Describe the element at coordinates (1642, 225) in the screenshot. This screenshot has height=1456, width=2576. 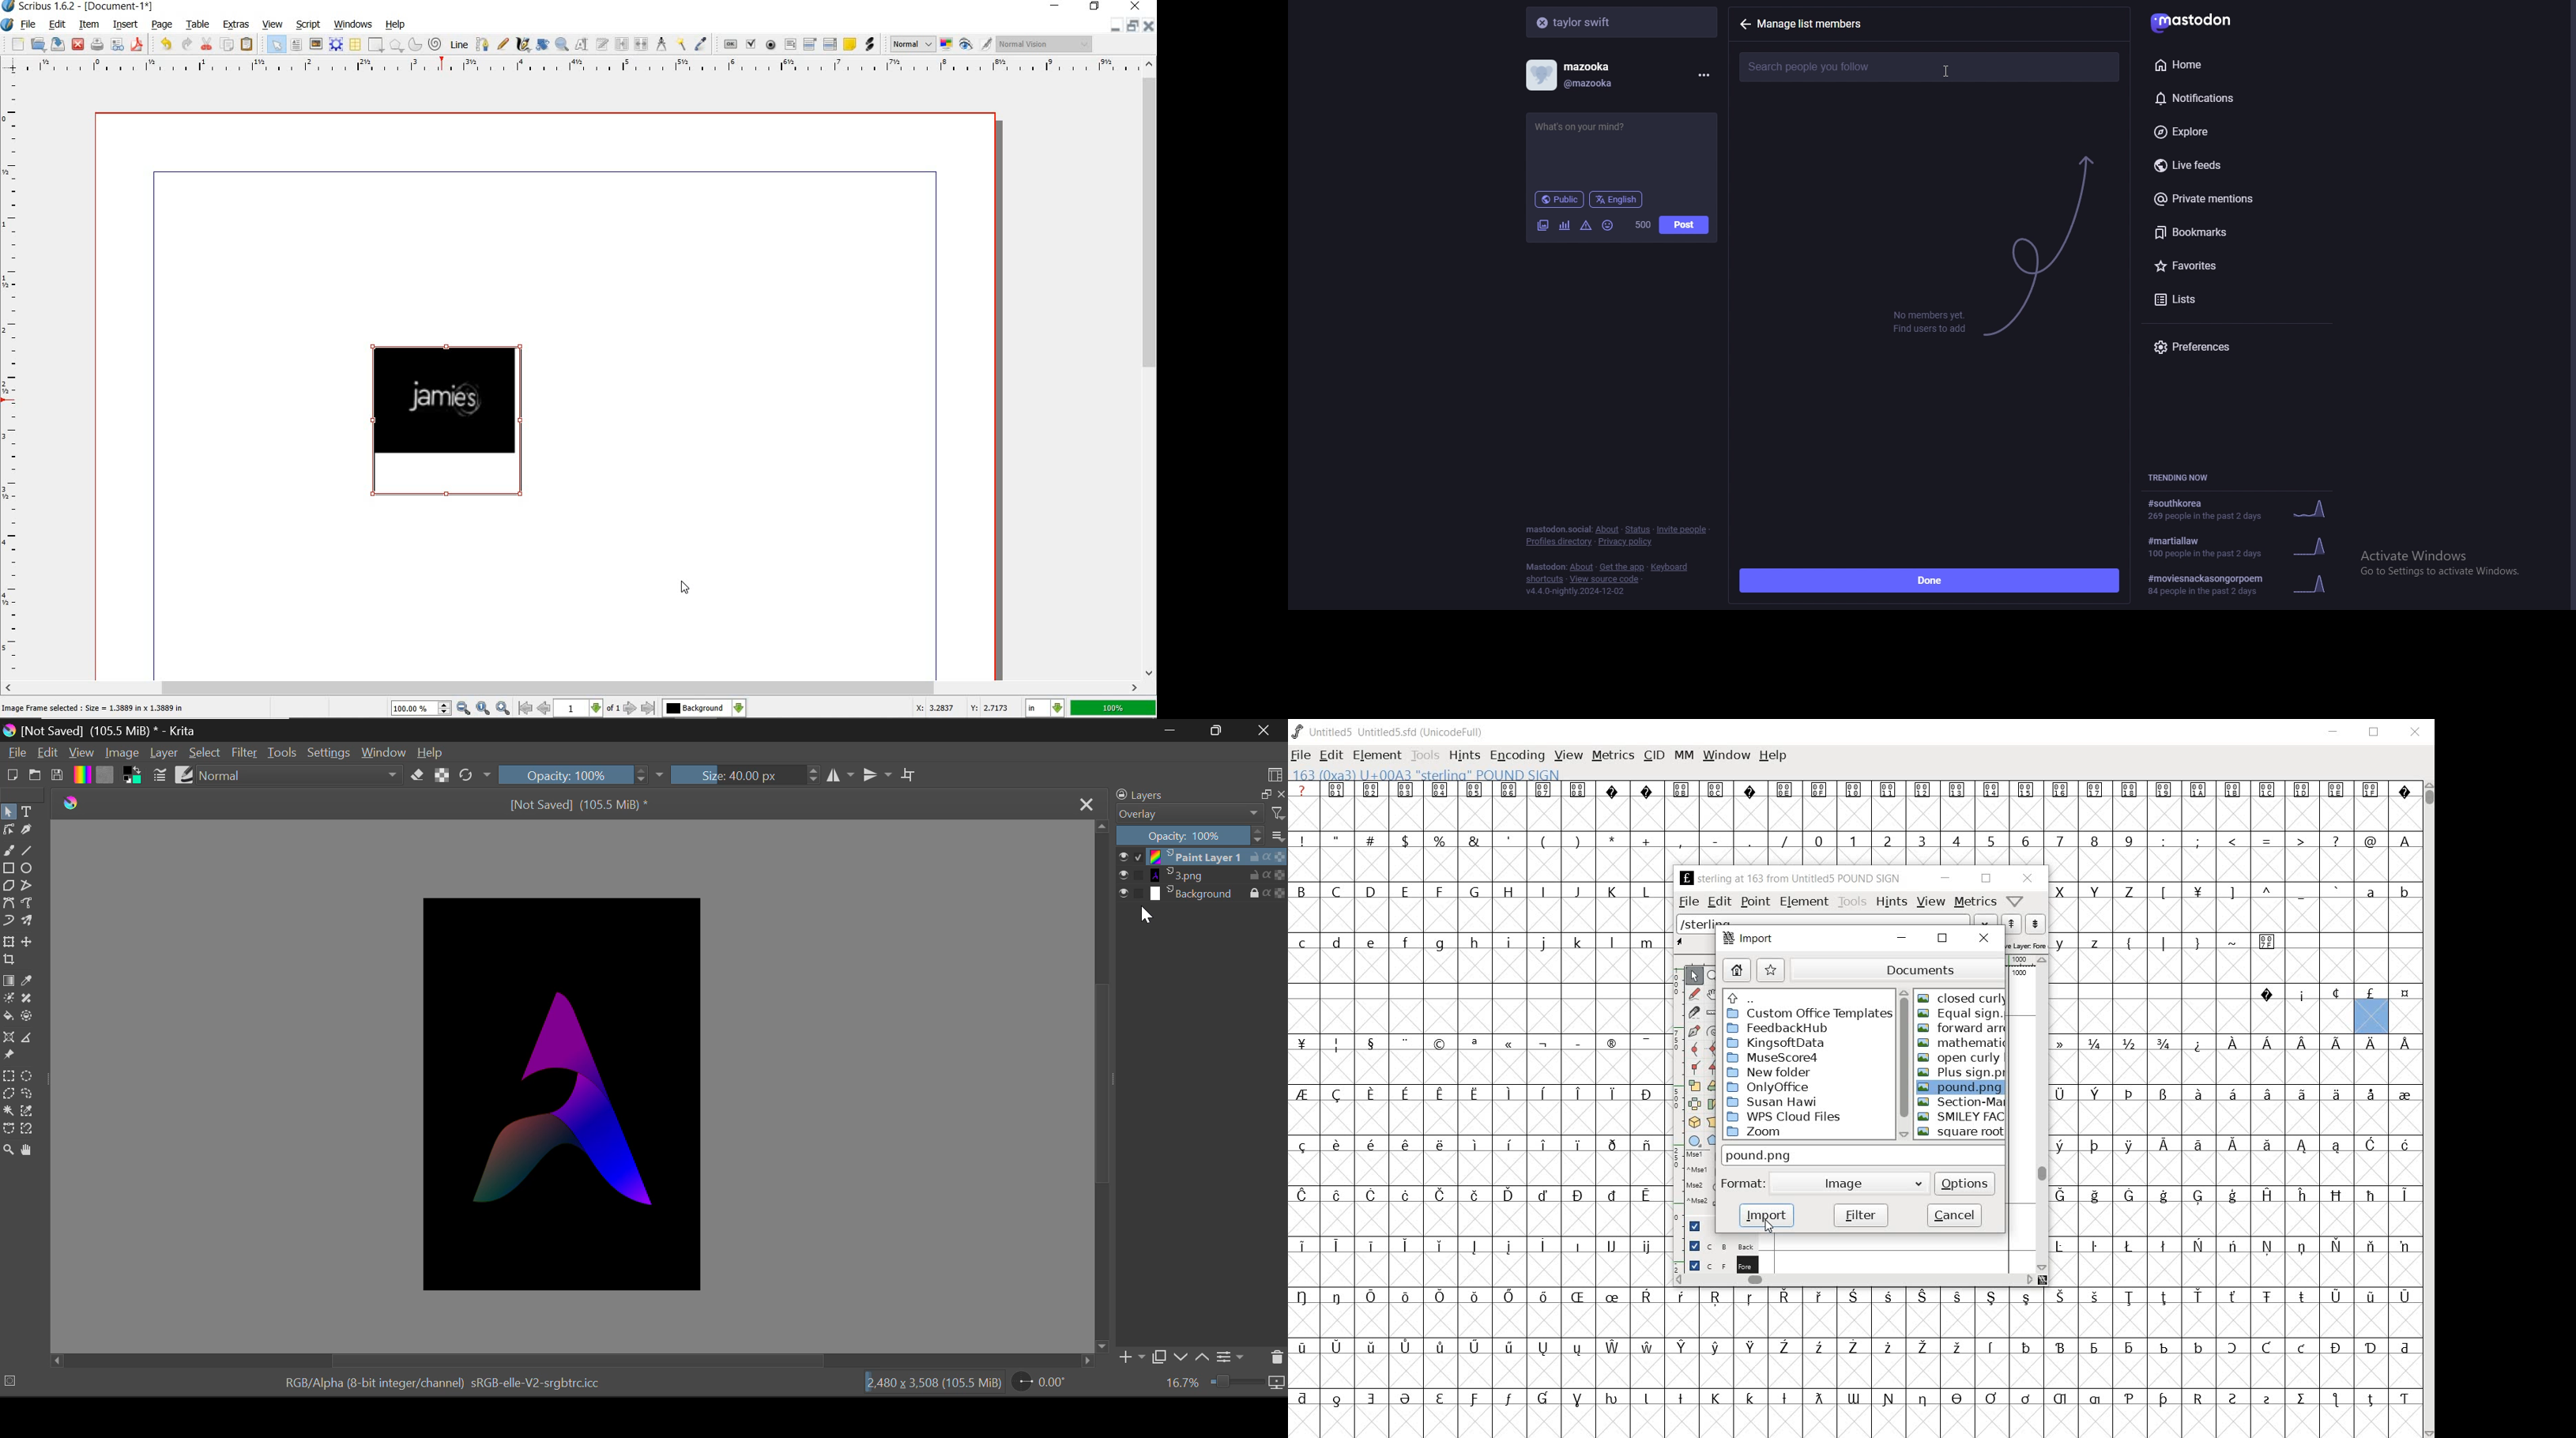
I see `word limit` at that location.